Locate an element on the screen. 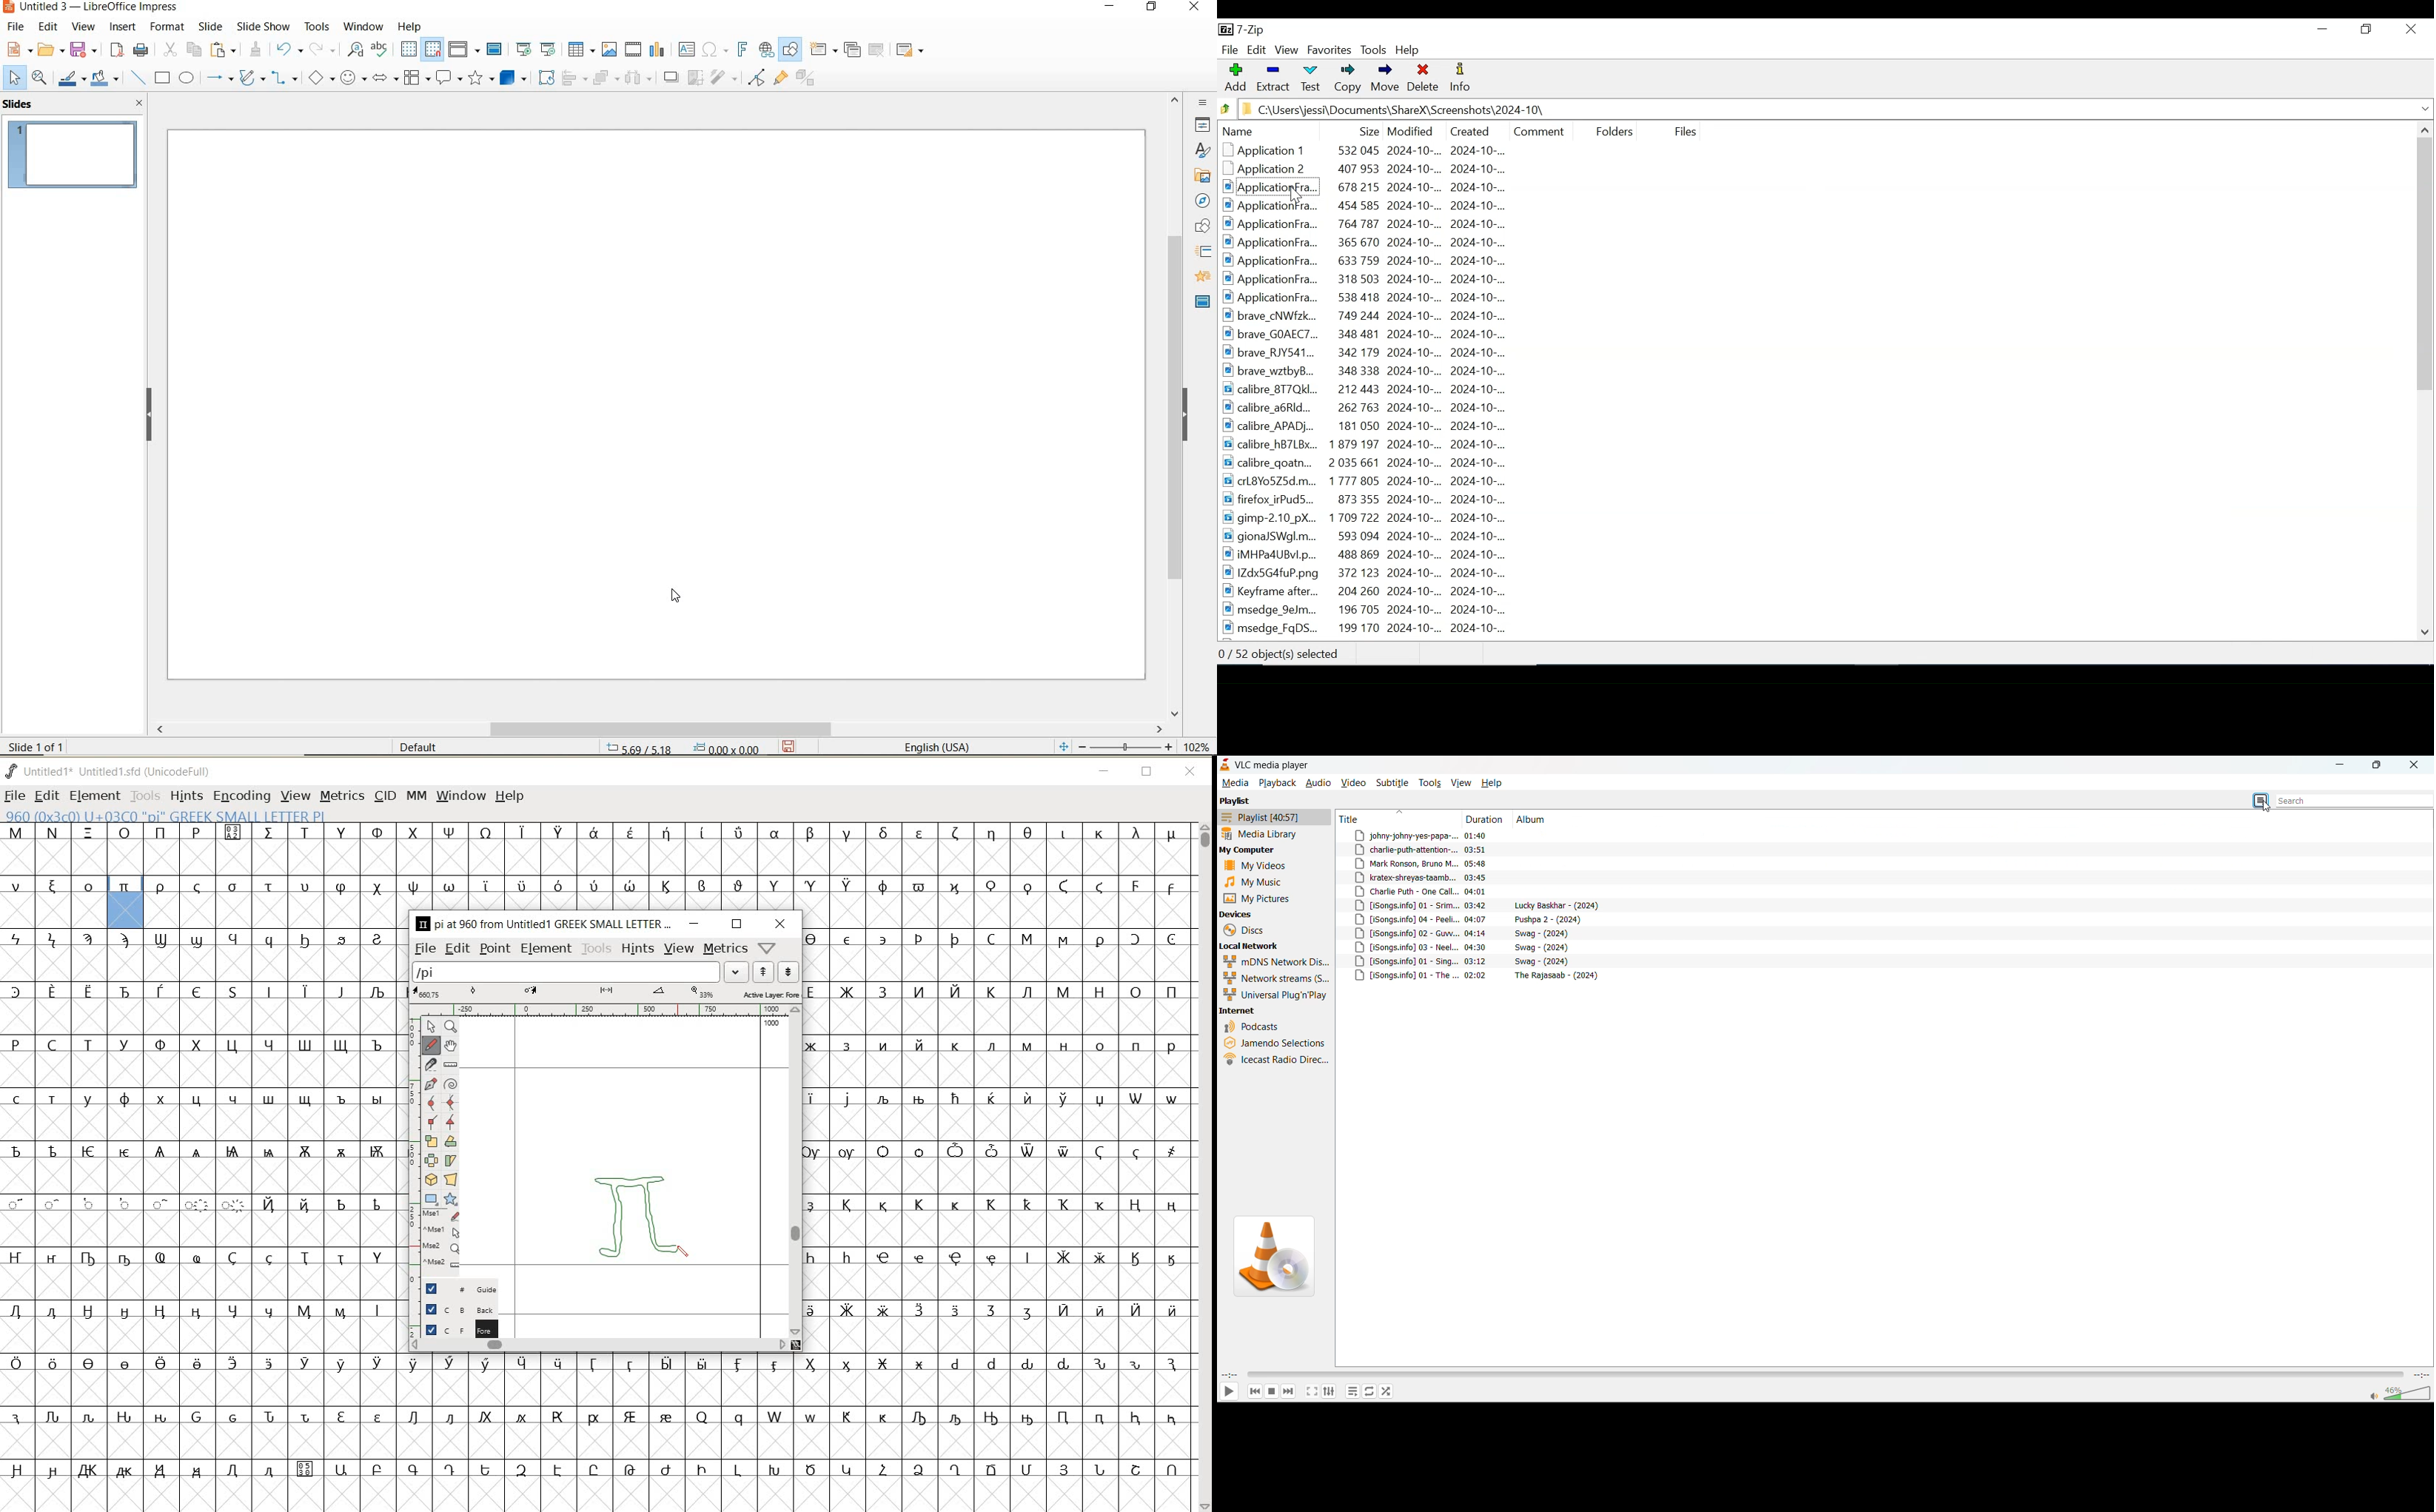 The image size is (2436, 1512). SHADOW is located at coordinates (670, 77).